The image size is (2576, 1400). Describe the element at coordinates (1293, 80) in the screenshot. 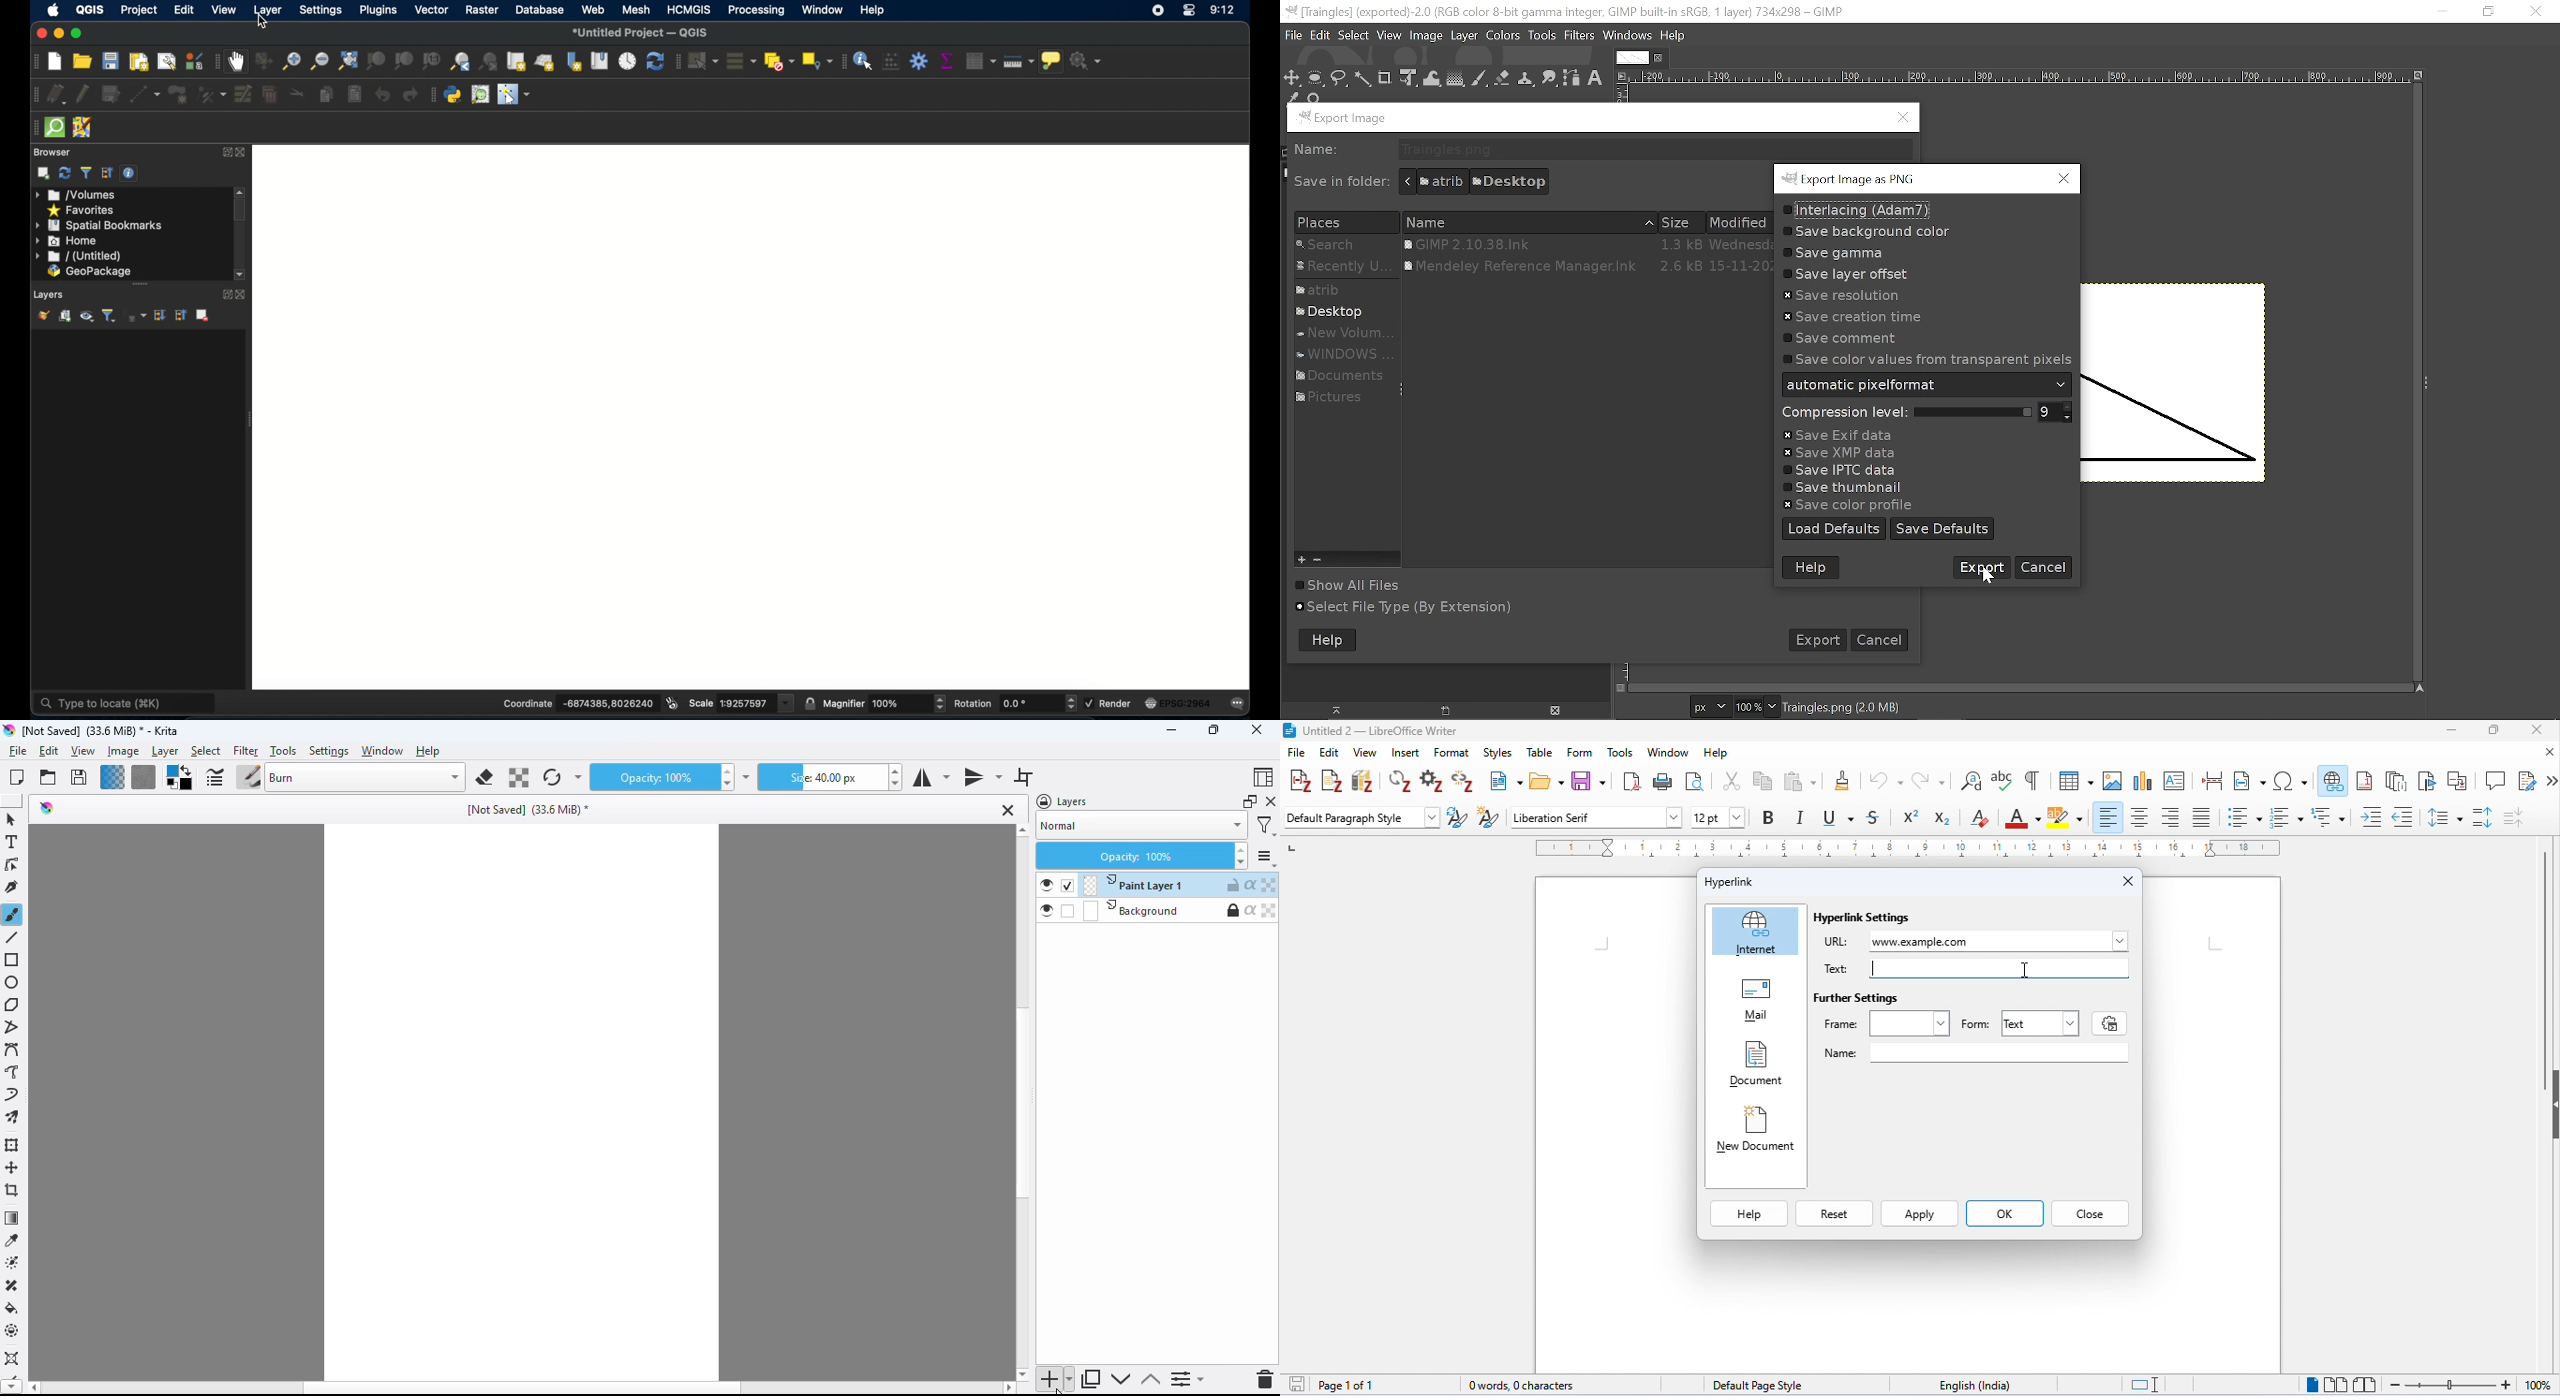

I see `Move tool` at that location.